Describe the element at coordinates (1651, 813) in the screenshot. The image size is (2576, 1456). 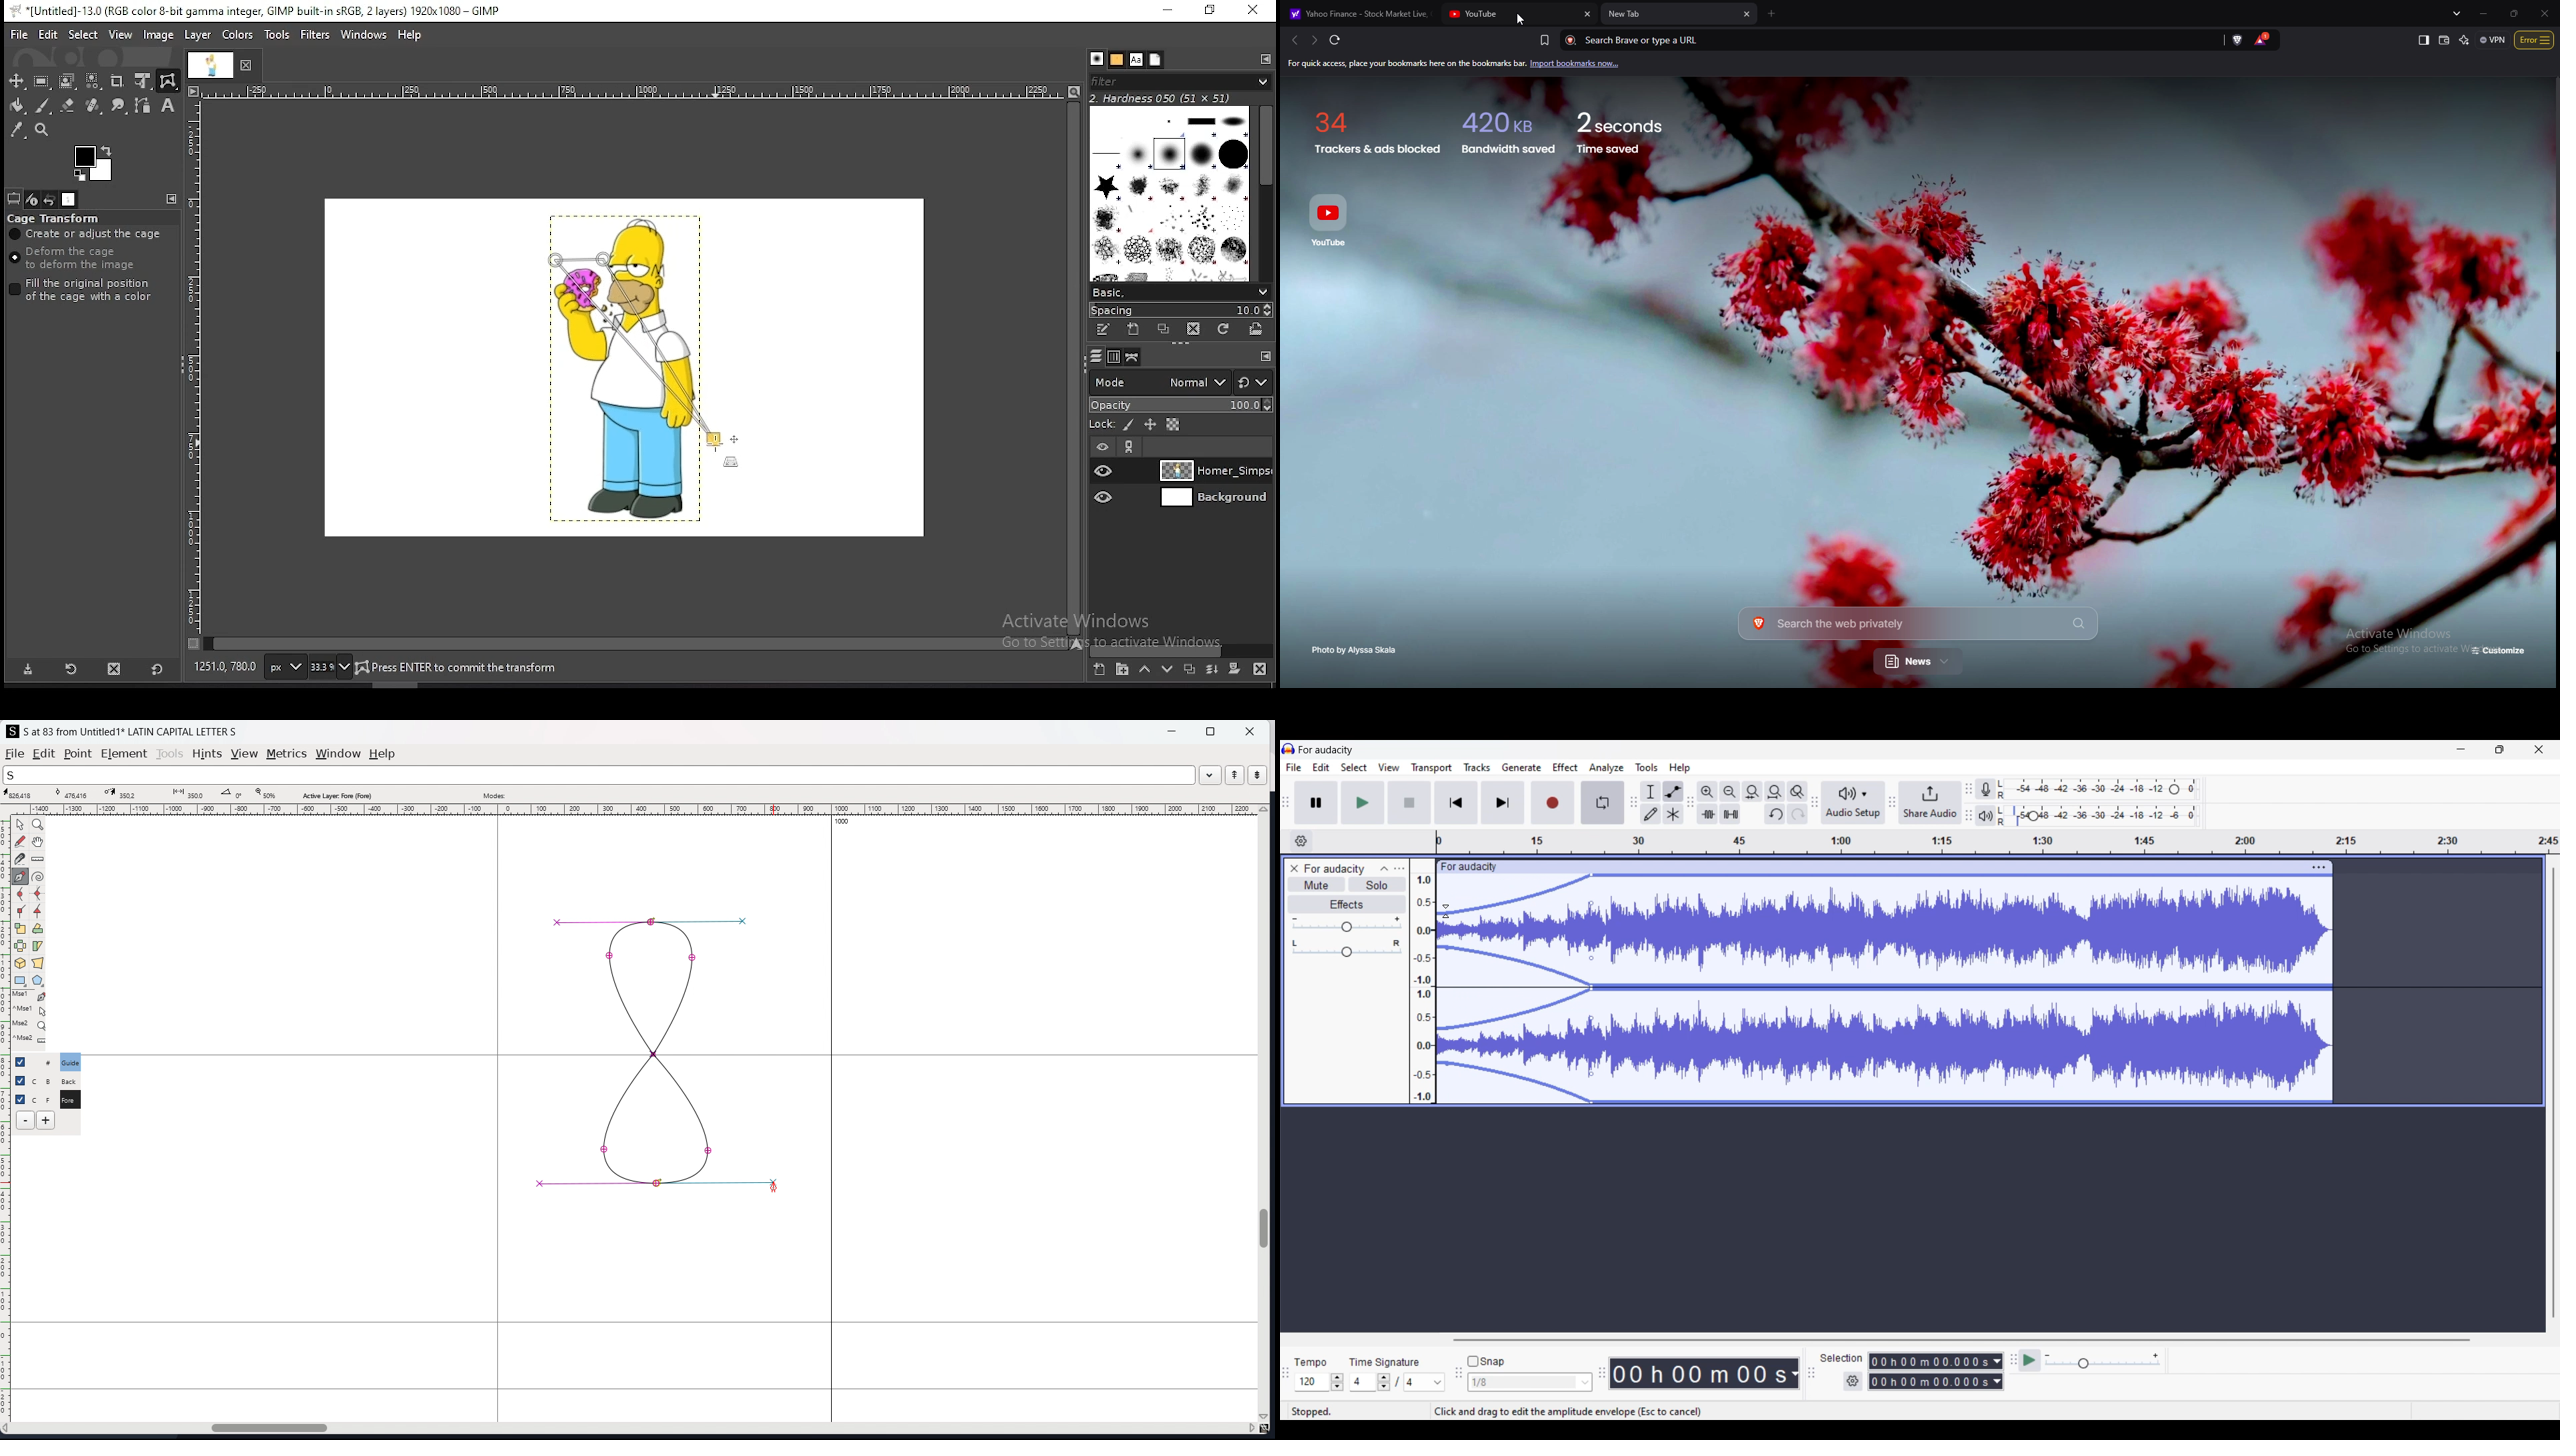
I see `Draw tool` at that location.